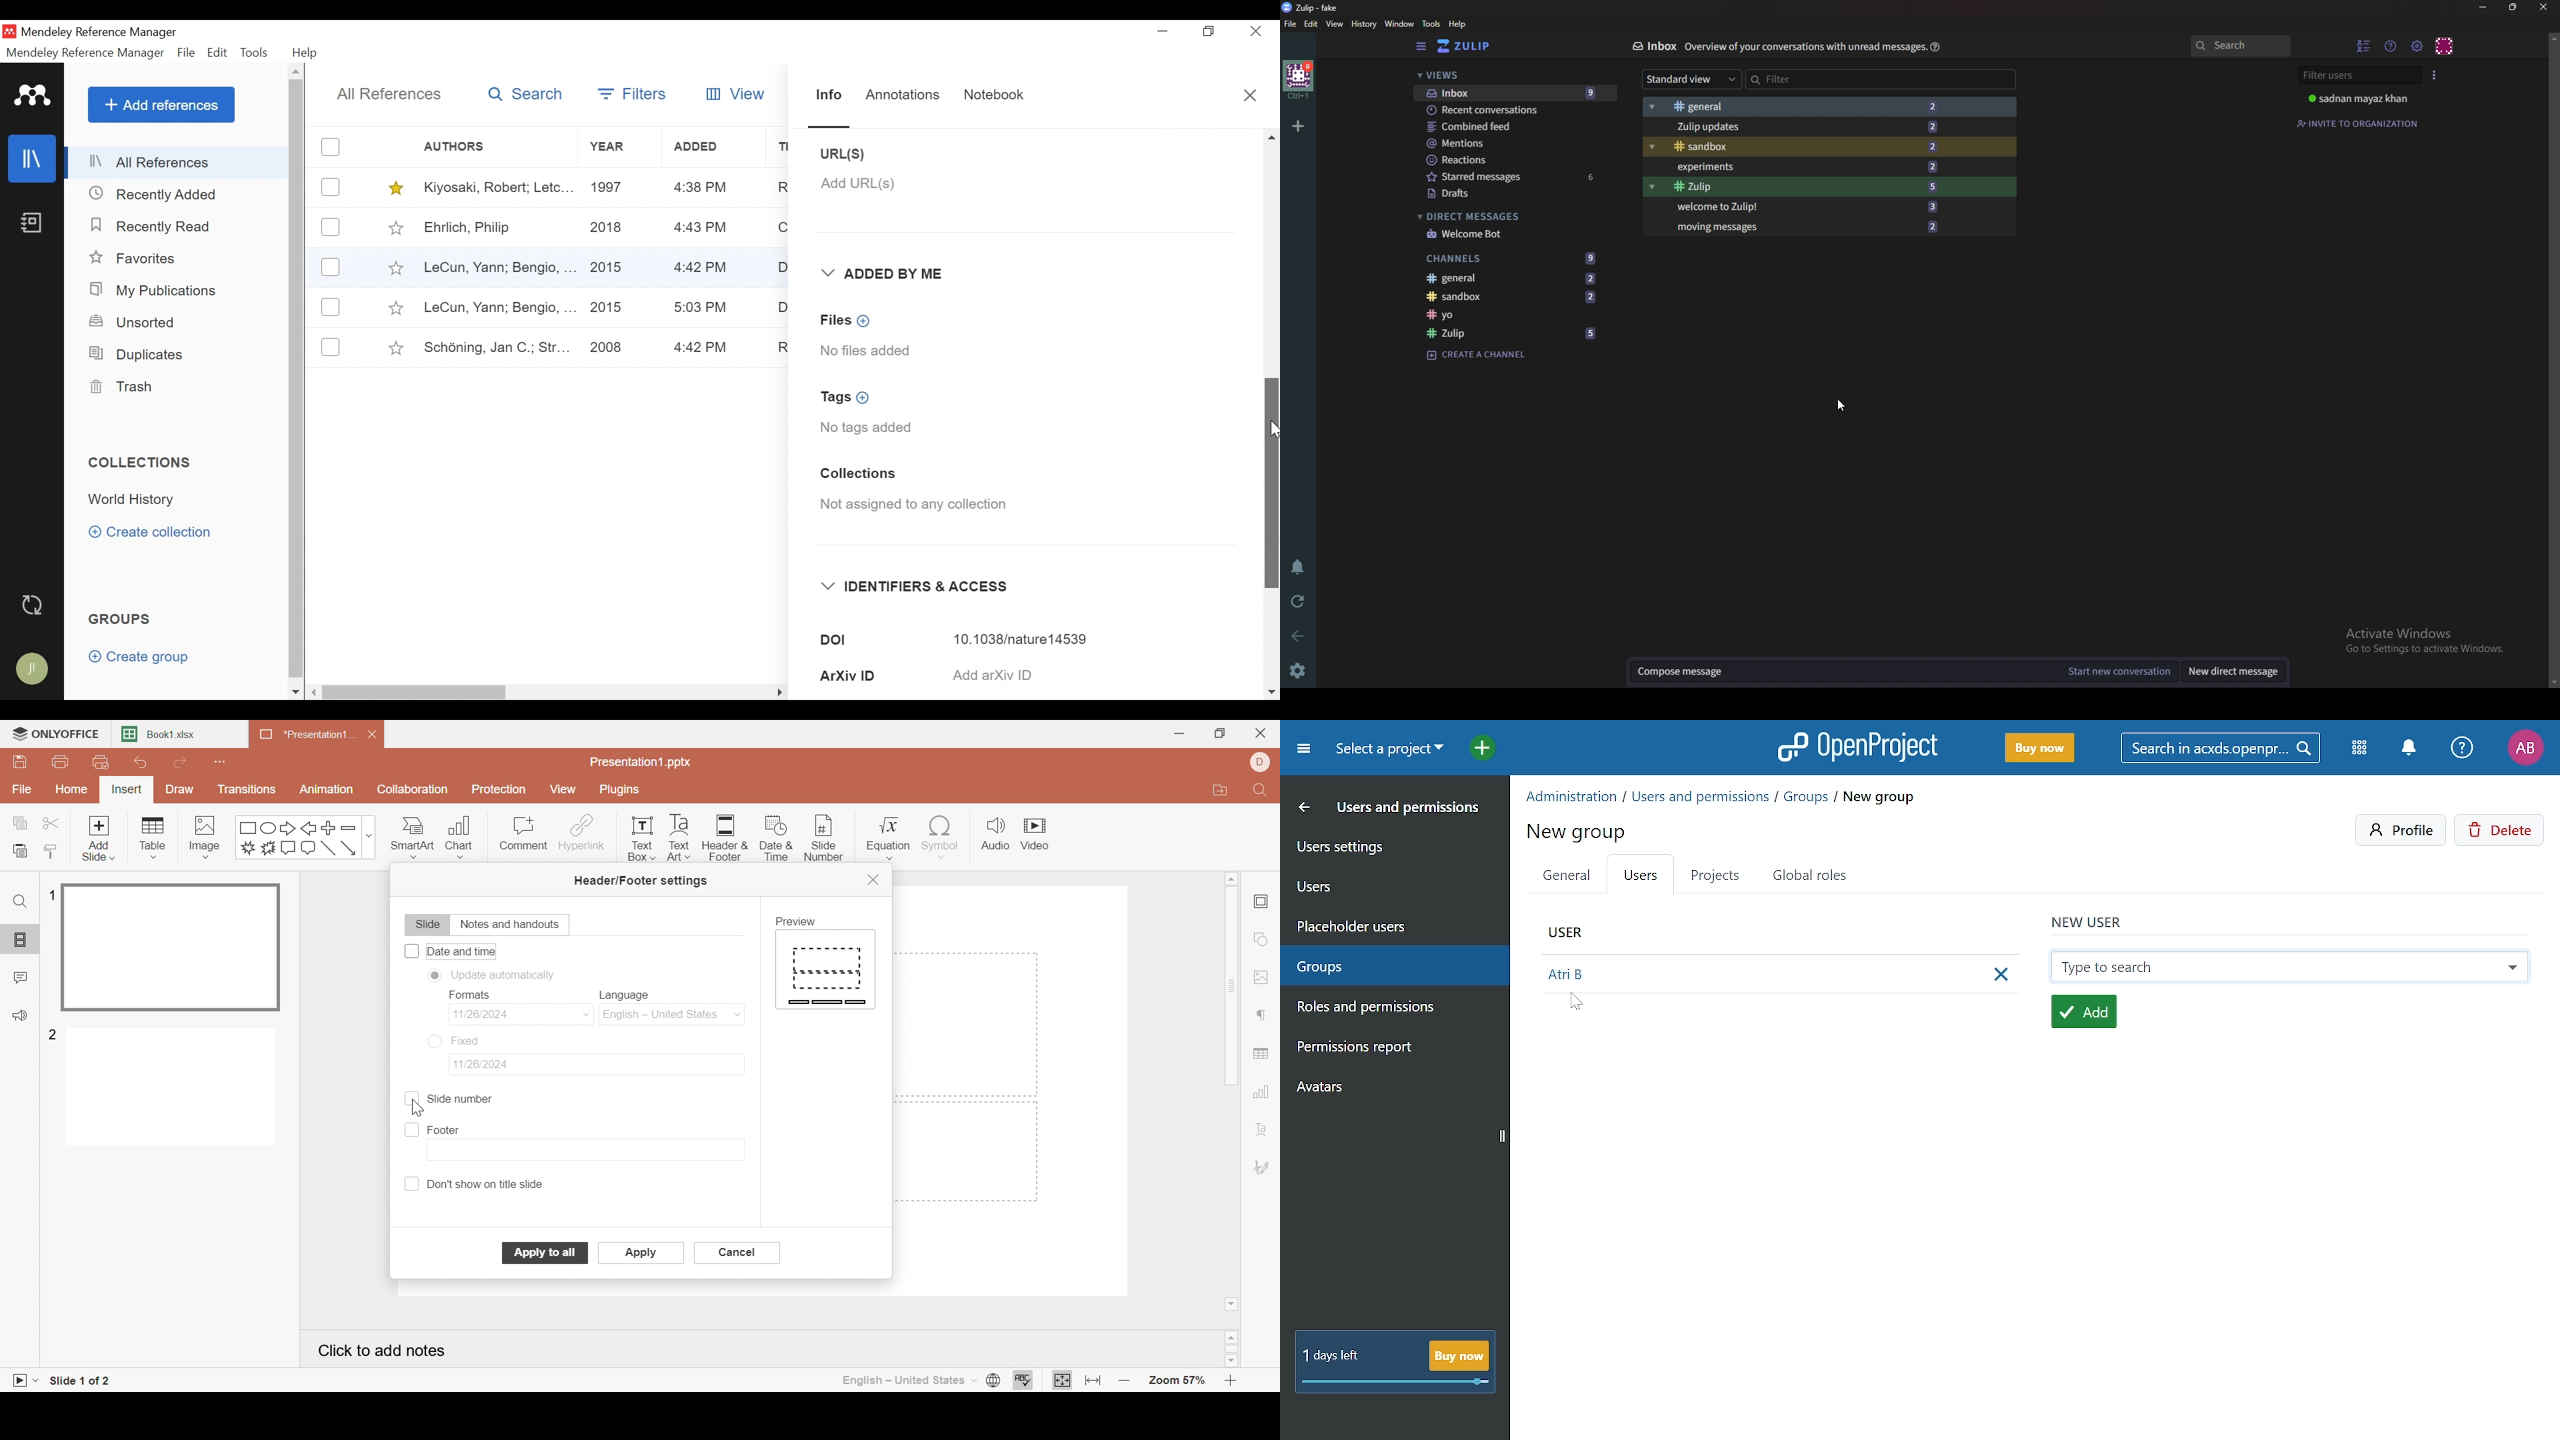 This screenshot has height=1456, width=2576. What do you see at coordinates (1807, 187) in the screenshot?
I see `Zulip` at bounding box center [1807, 187].